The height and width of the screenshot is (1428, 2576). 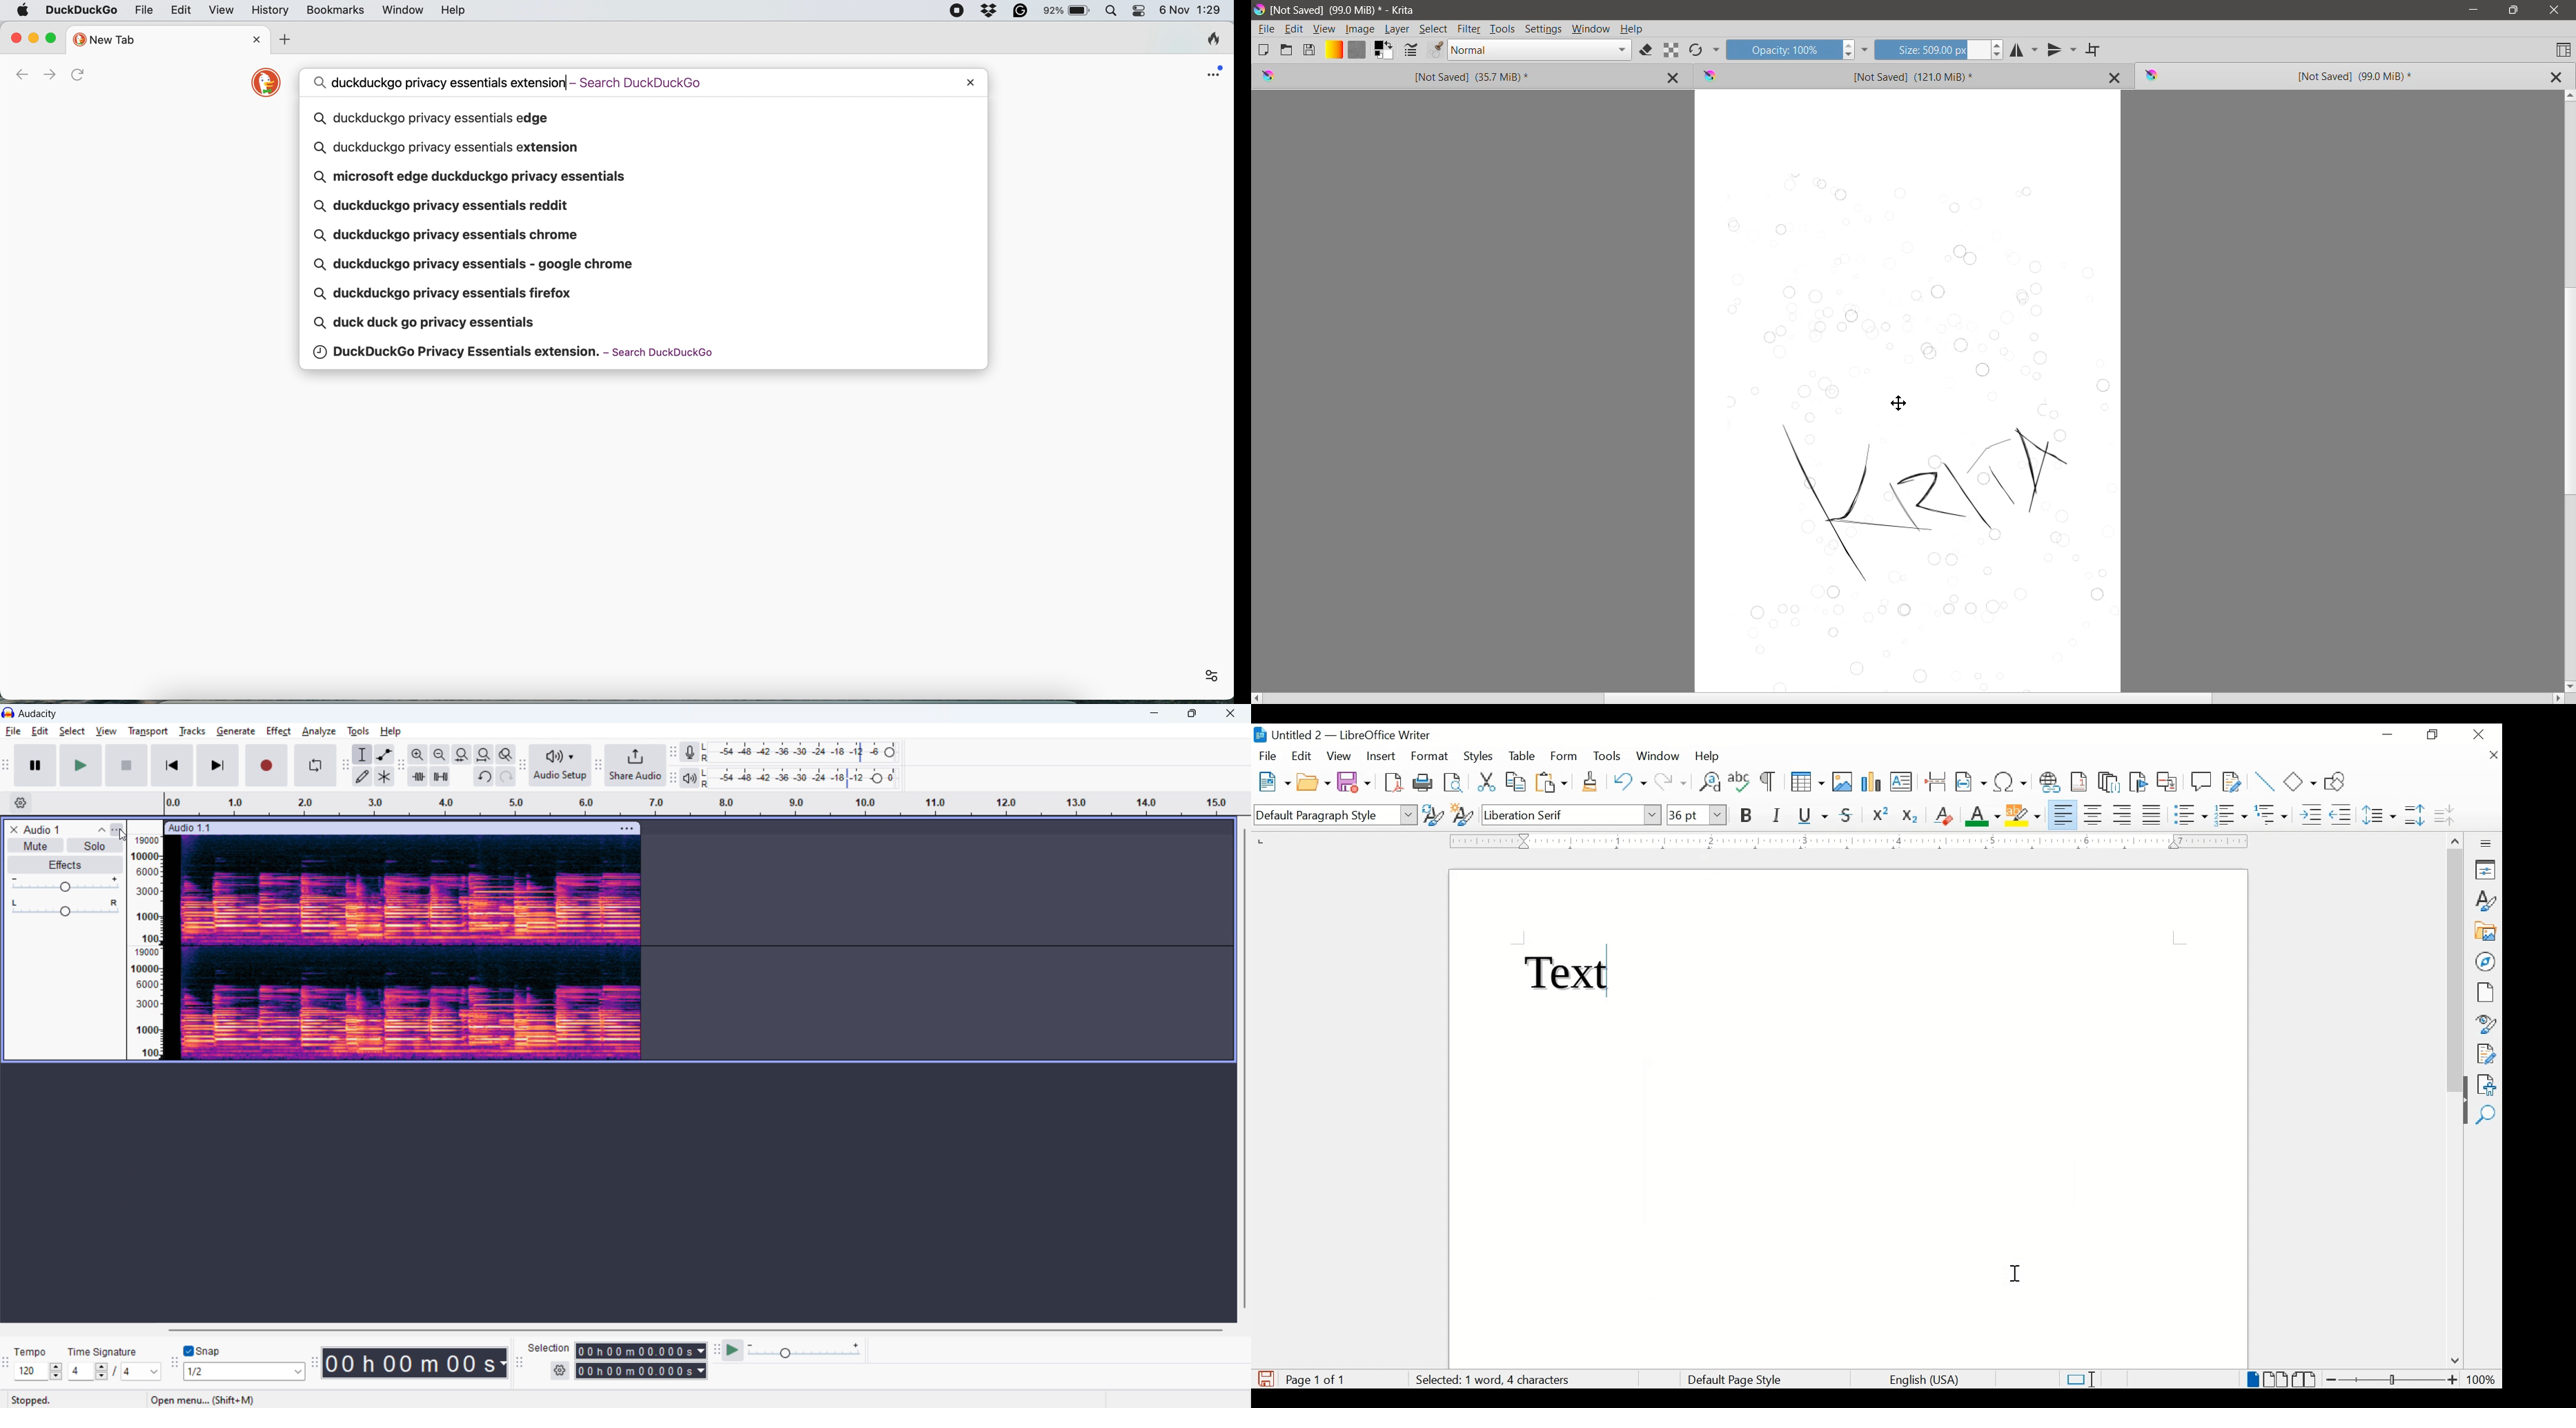 What do you see at coordinates (2487, 1022) in the screenshot?
I see `style inspector` at bounding box center [2487, 1022].